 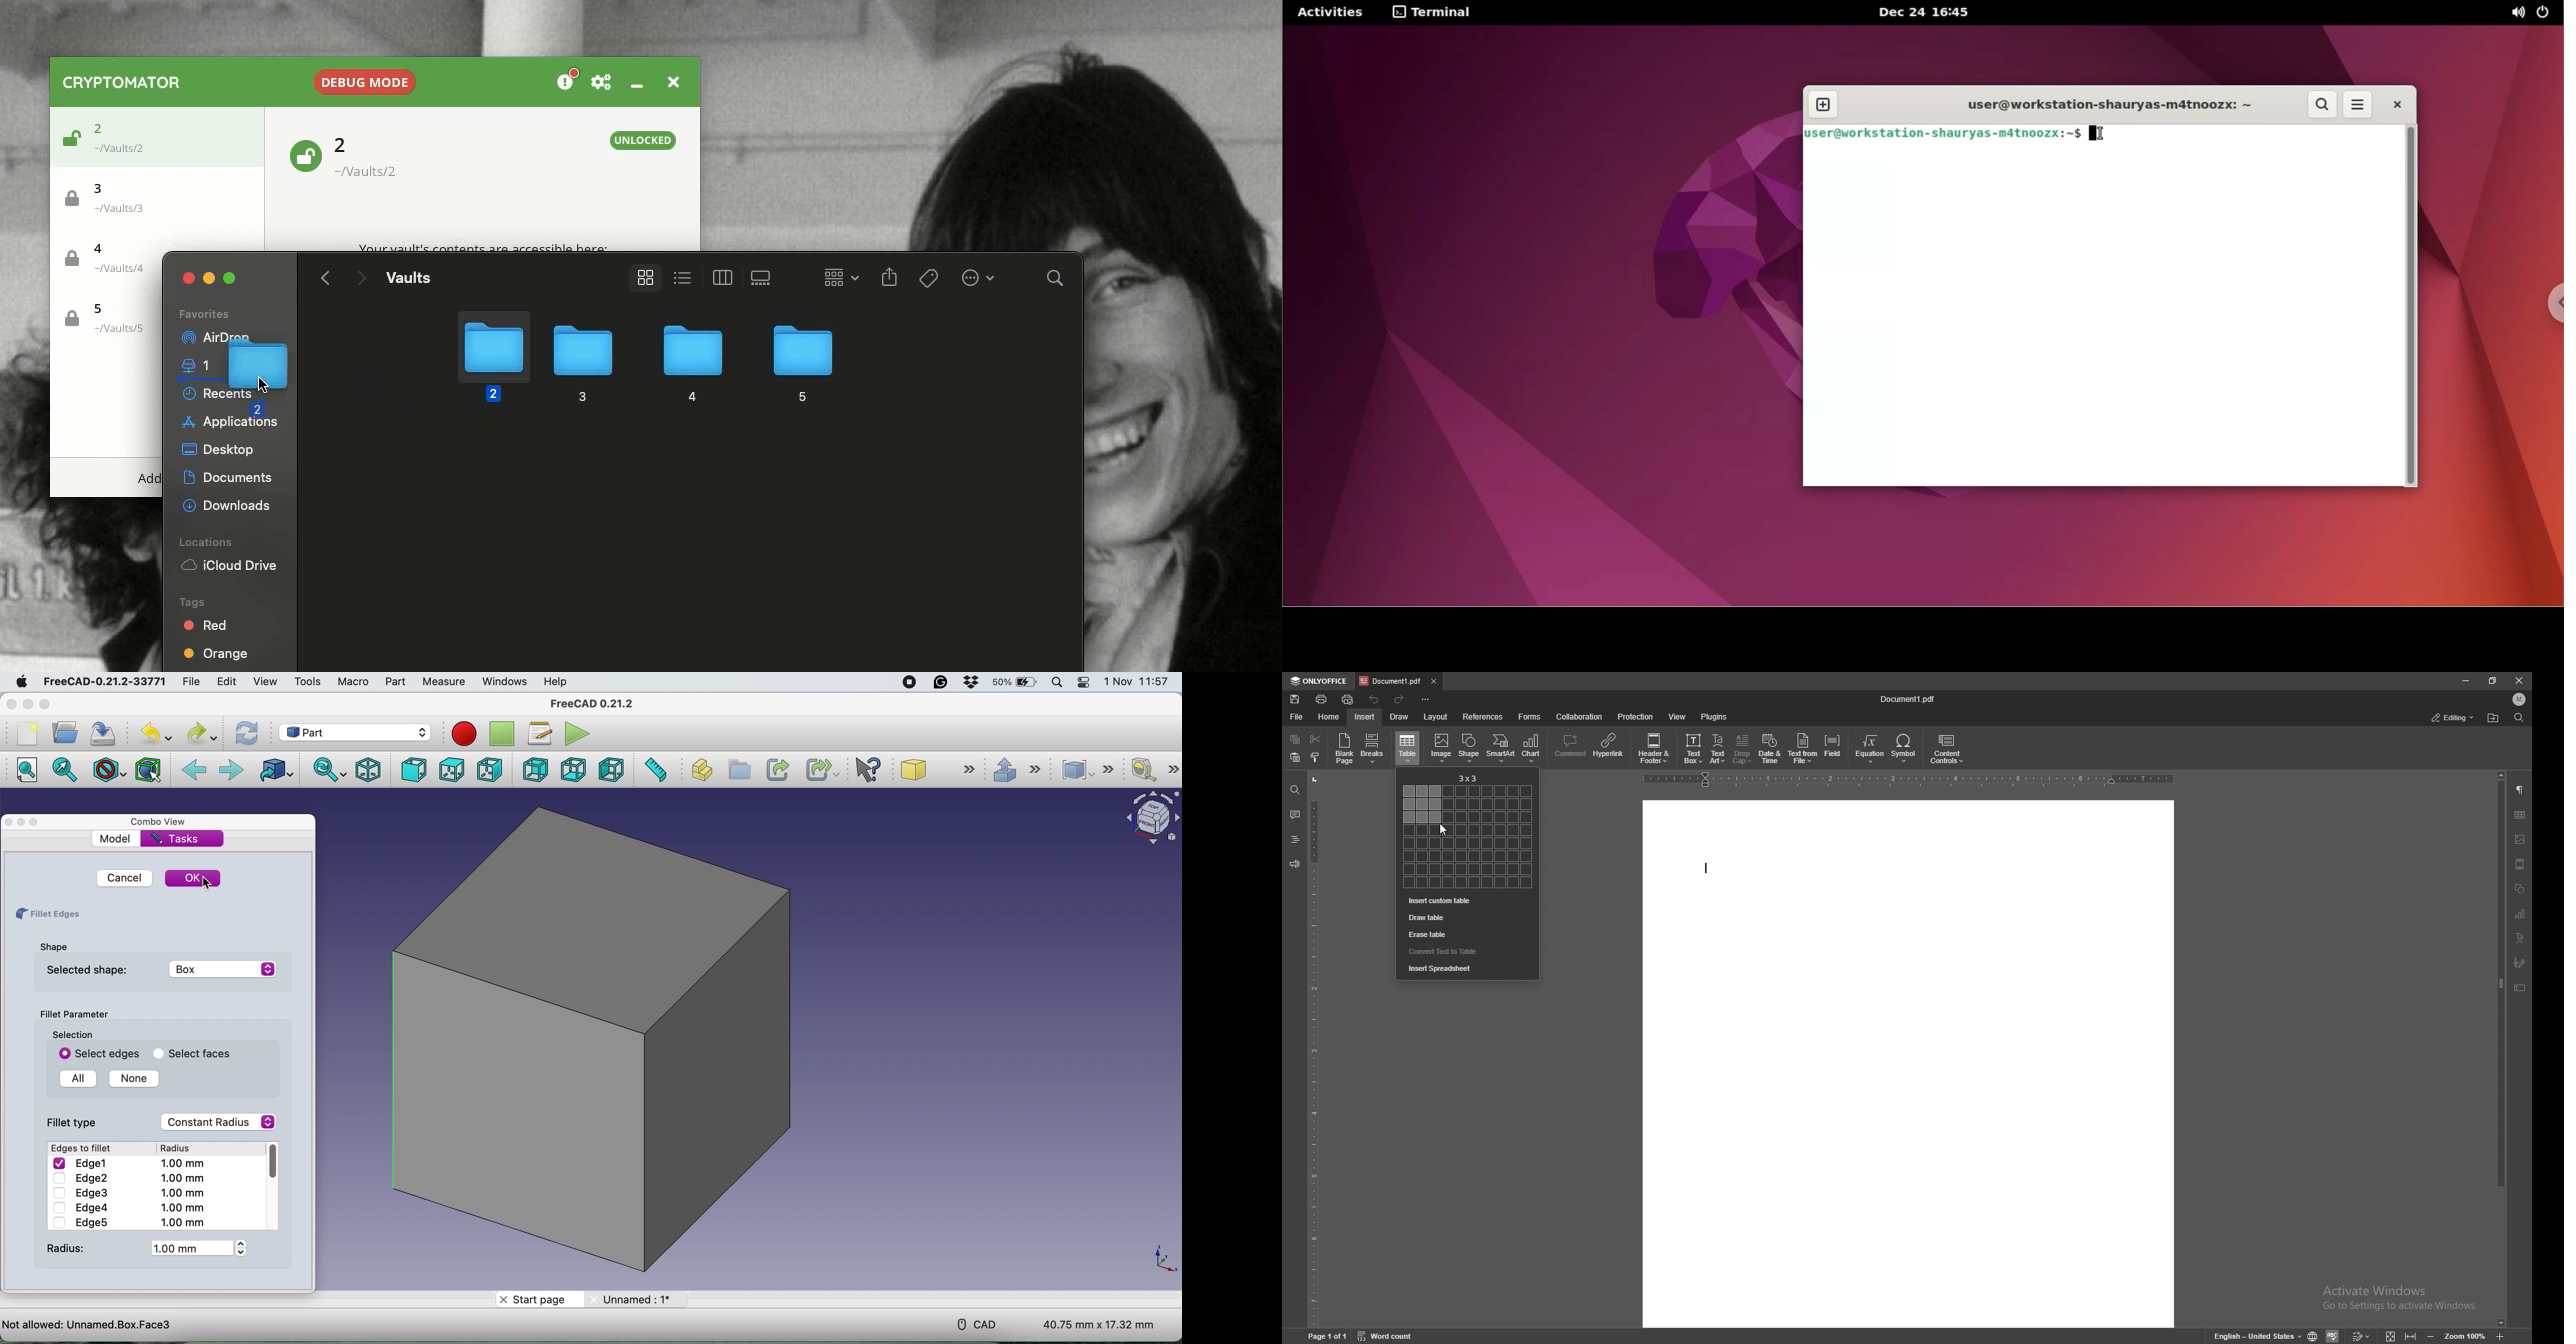 What do you see at coordinates (1365, 717) in the screenshot?
I see `insert` at bounding box center [1365, 717].